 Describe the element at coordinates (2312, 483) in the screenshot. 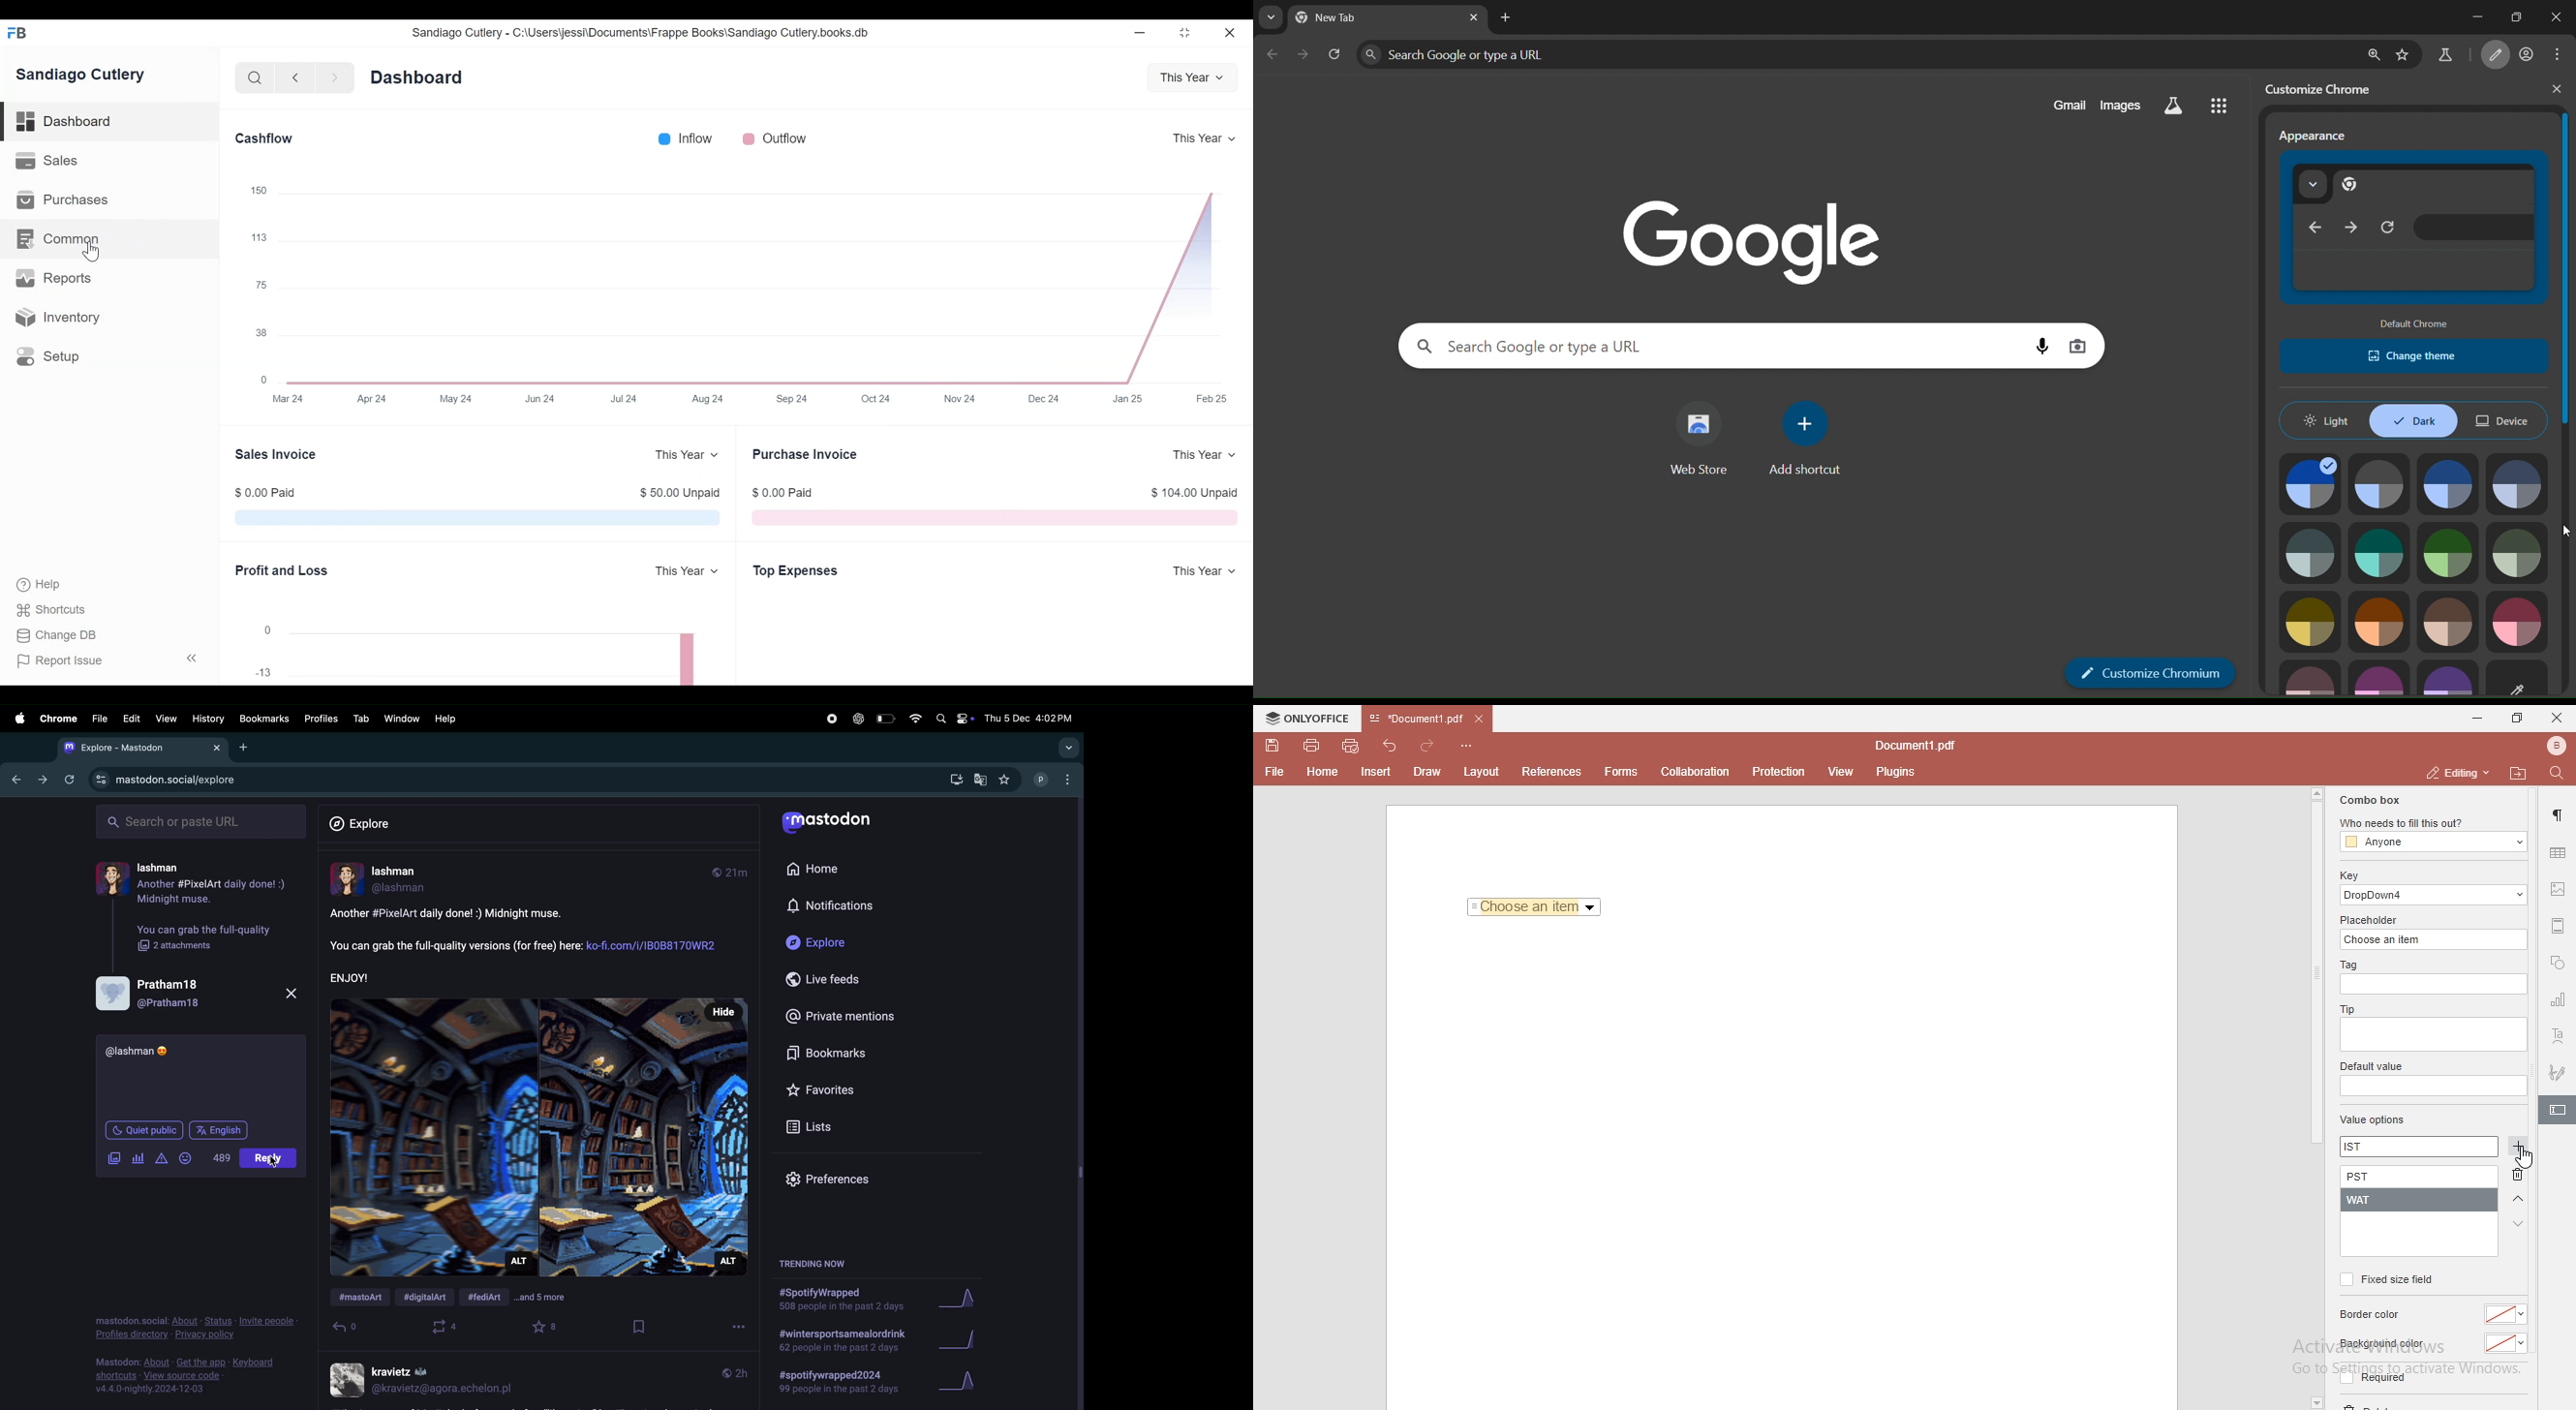

I see `theme` at that location.